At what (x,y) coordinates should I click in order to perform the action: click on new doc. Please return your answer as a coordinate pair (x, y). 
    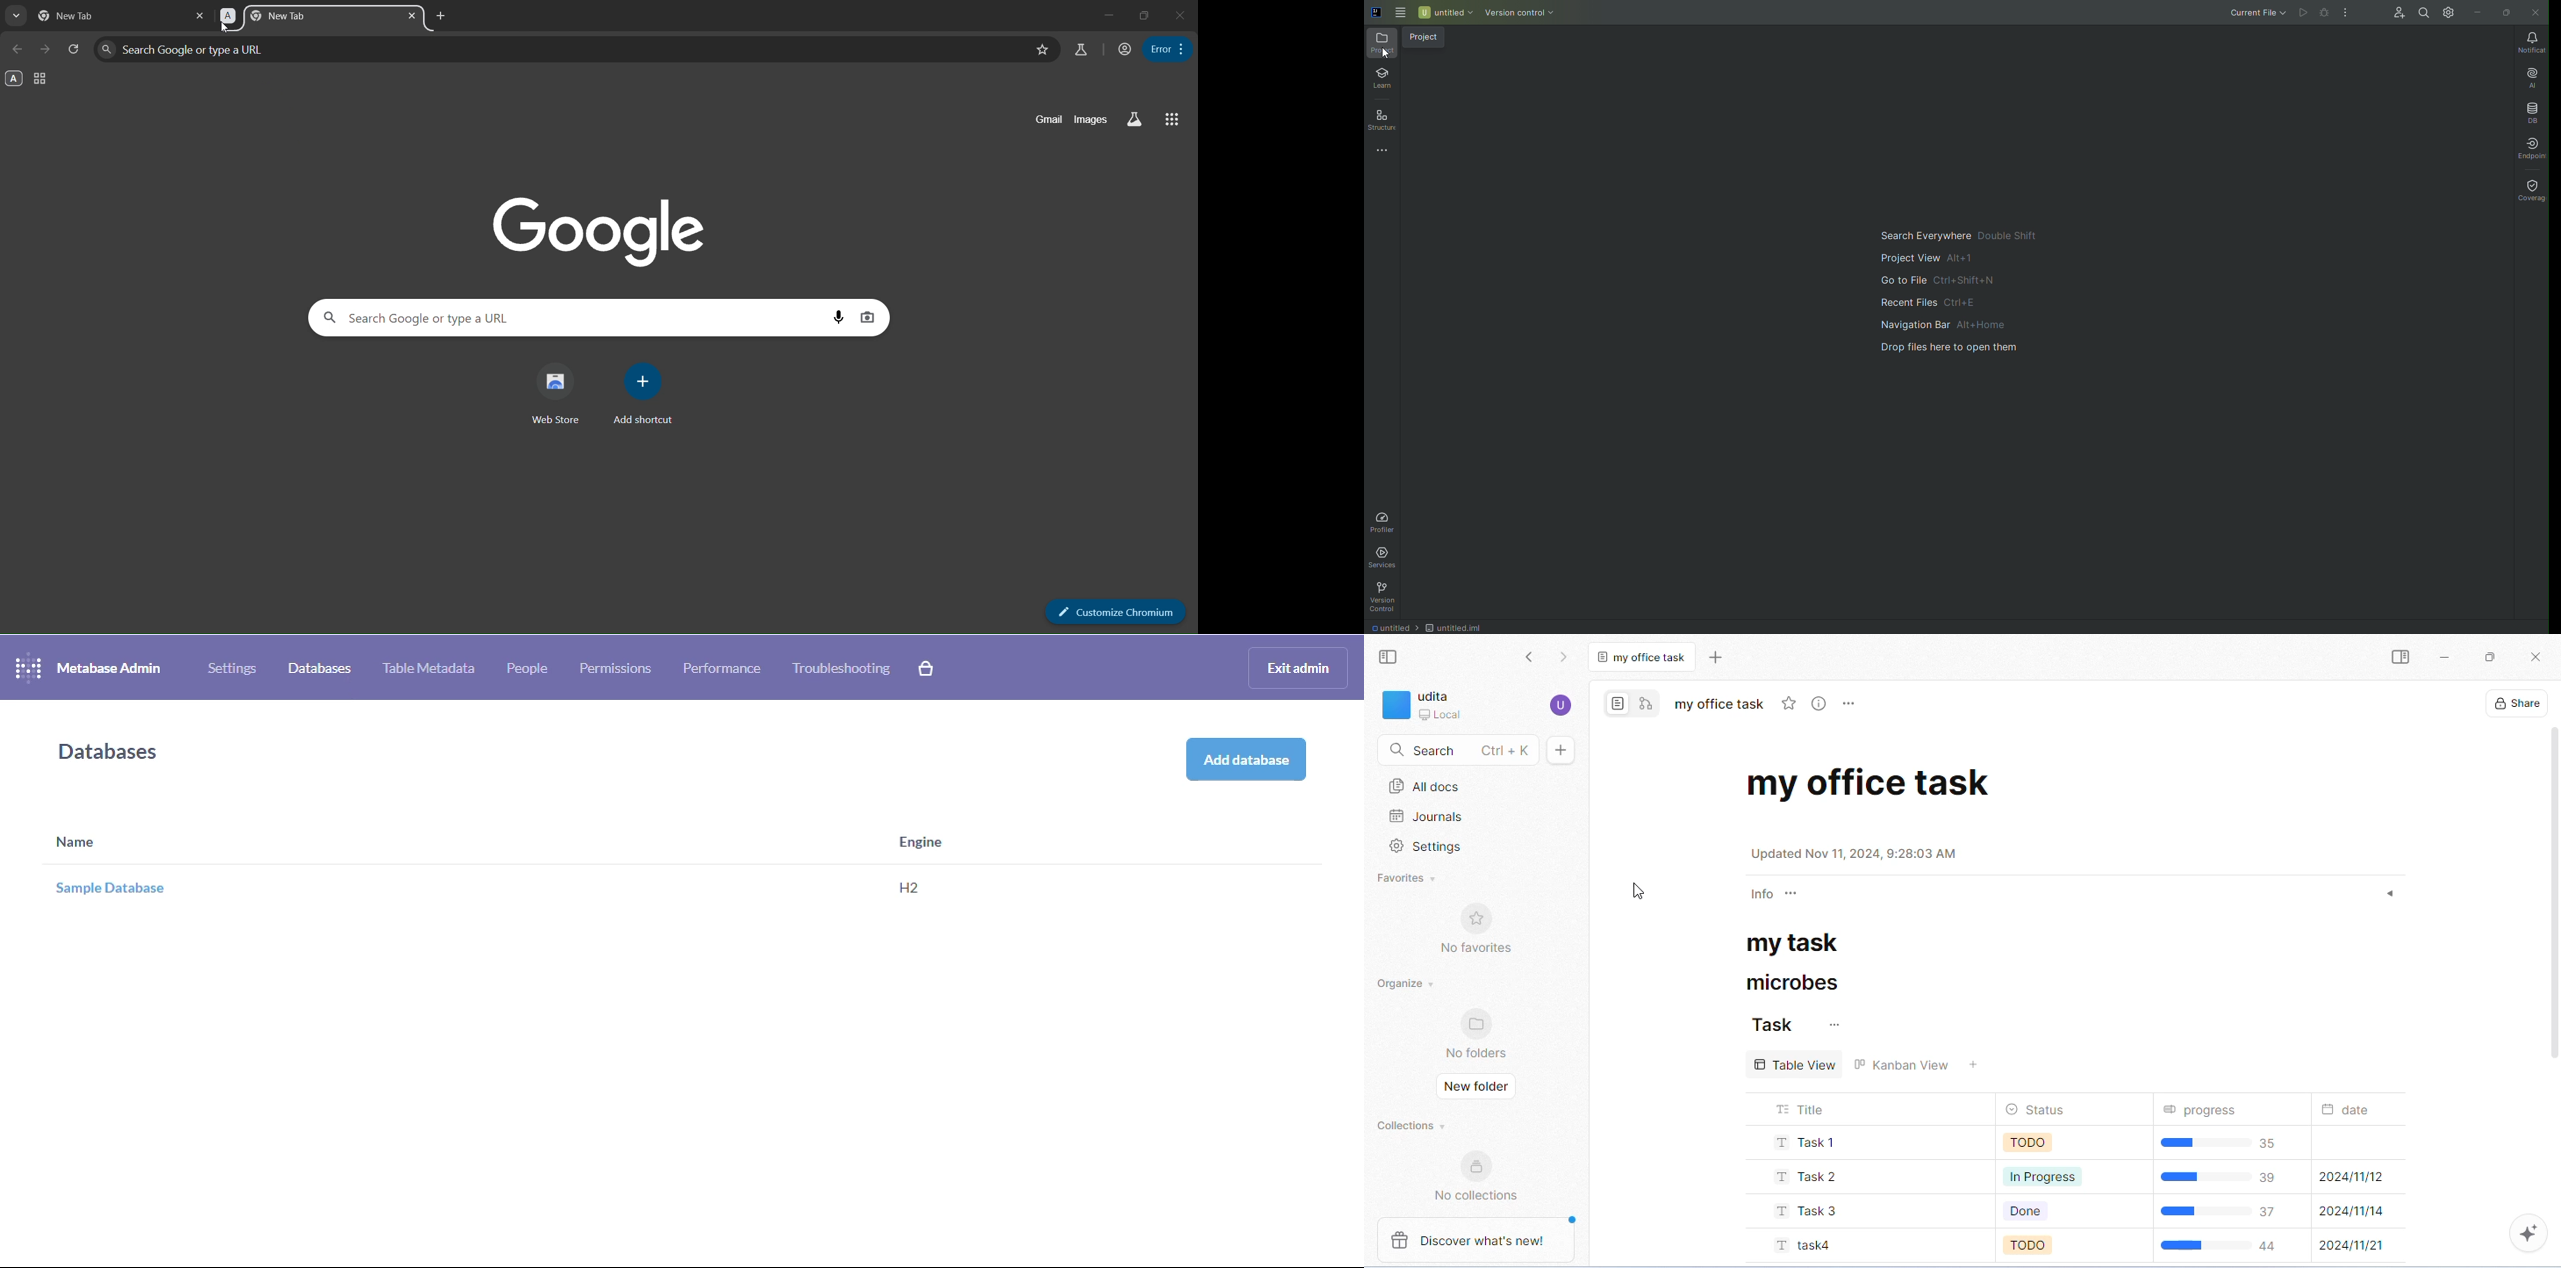
    Looking at the image, I should click on (1562, 750).